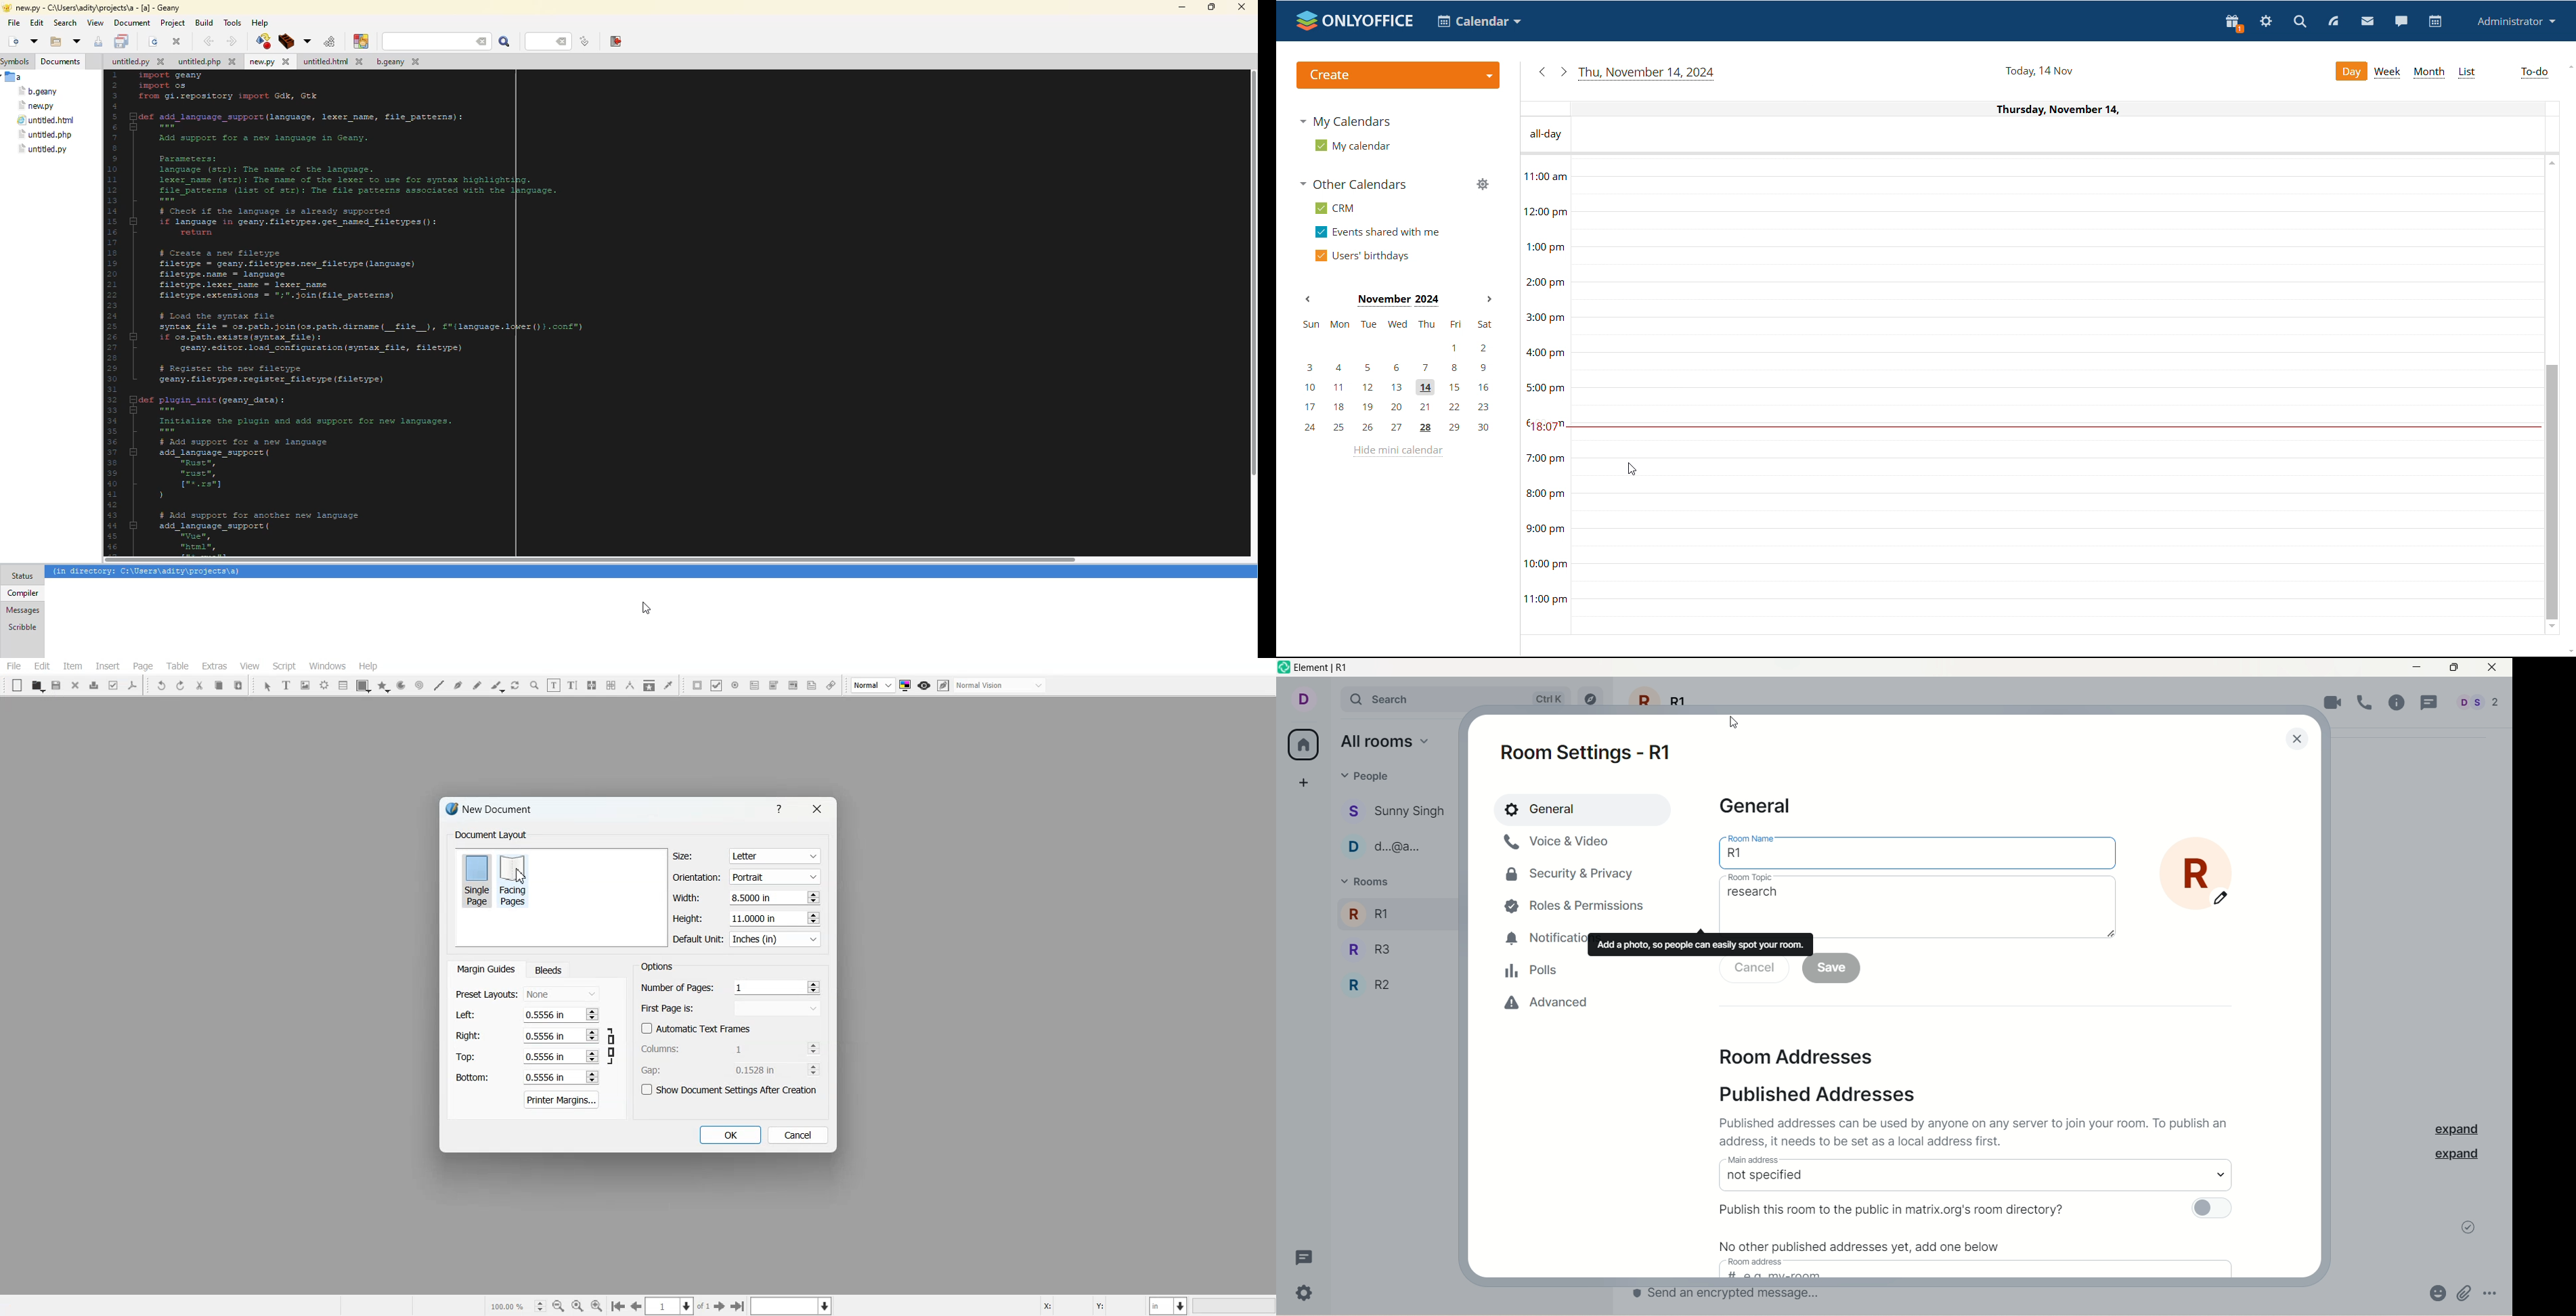 The image size is (2576, 1316). Describe the element at coordinates (548, 970) in the screenshot. I see `Bleeds` at that location.